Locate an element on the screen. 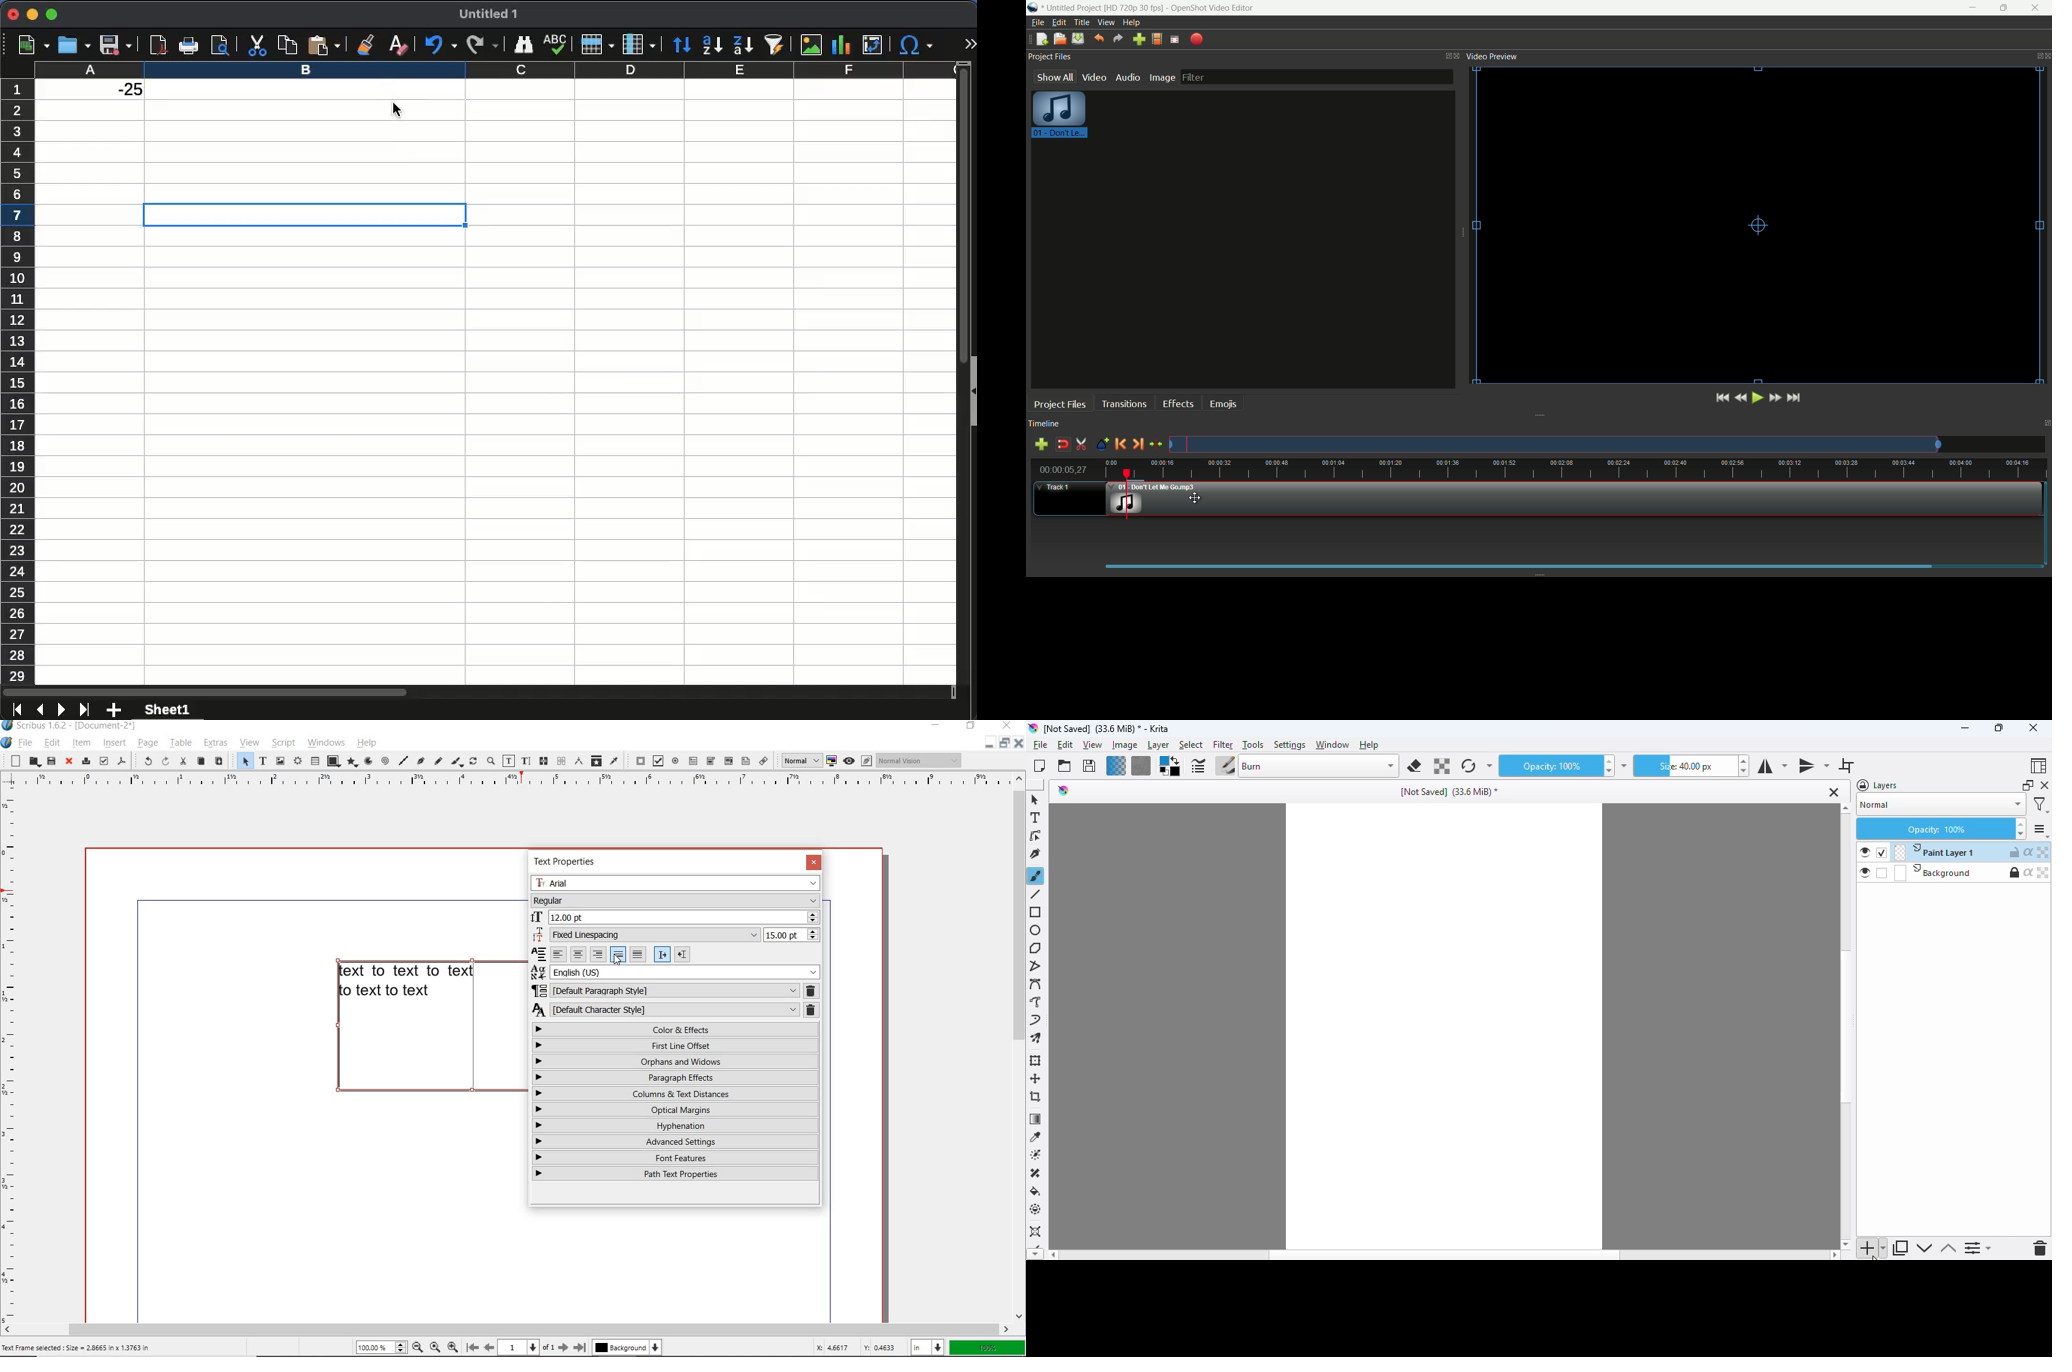 This screenshot has height=1372, width=2072. coordinates is located at coordinates (855, 1348).